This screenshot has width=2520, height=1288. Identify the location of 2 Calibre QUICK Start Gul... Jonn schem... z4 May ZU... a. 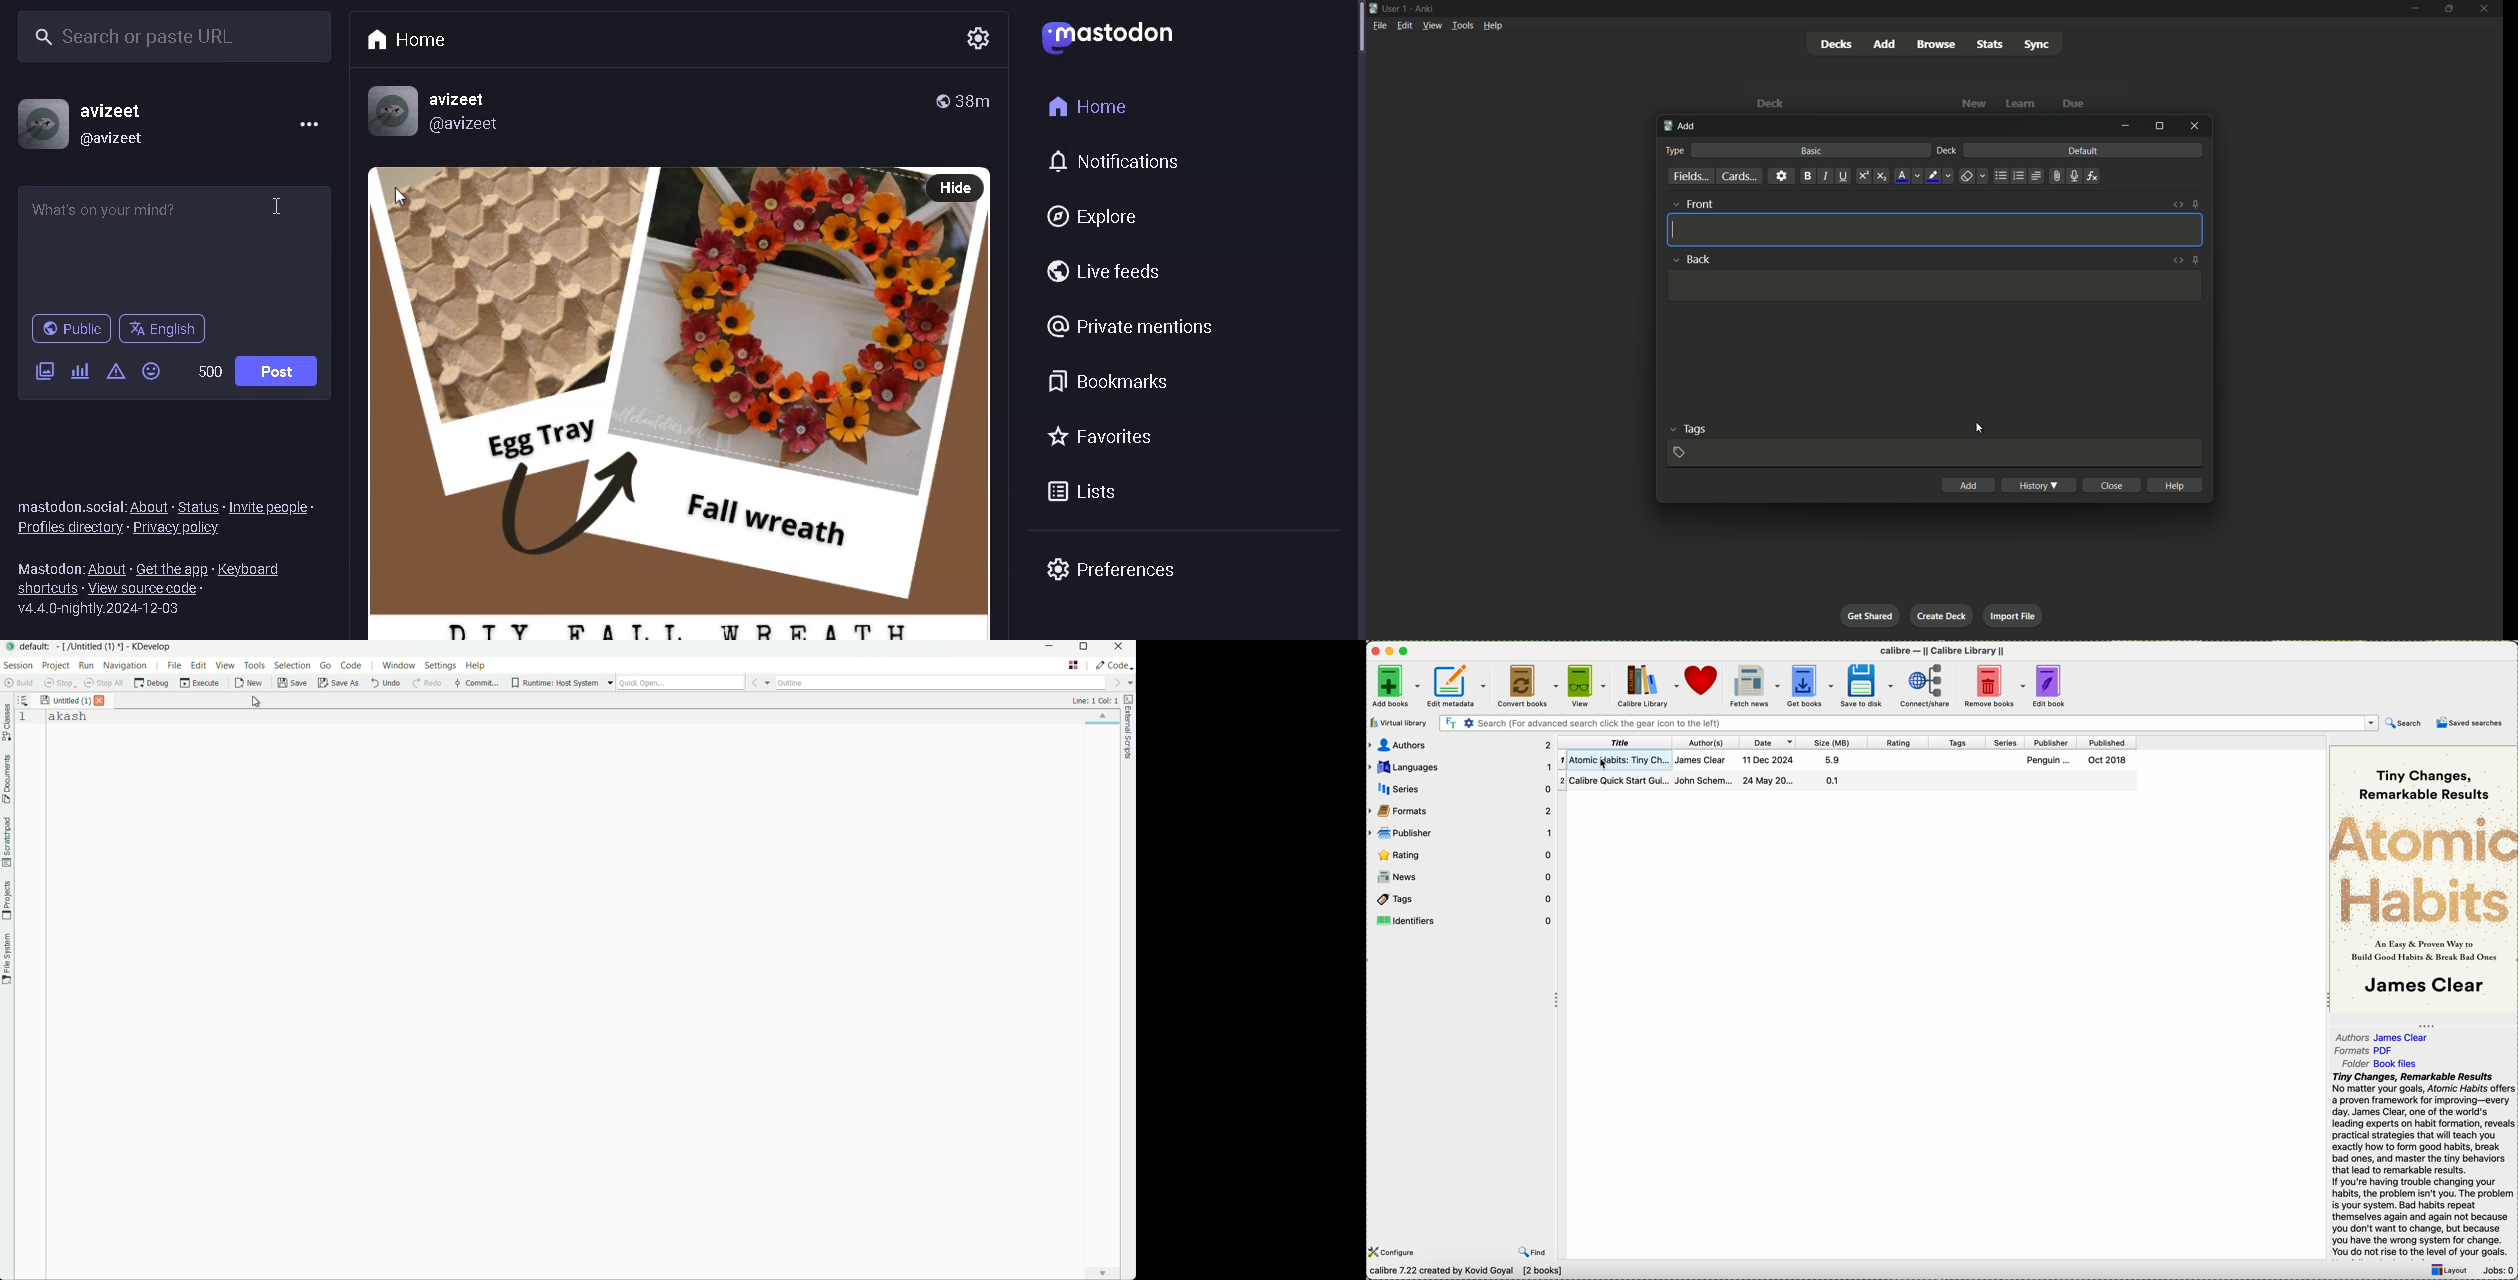
(1852, 784).